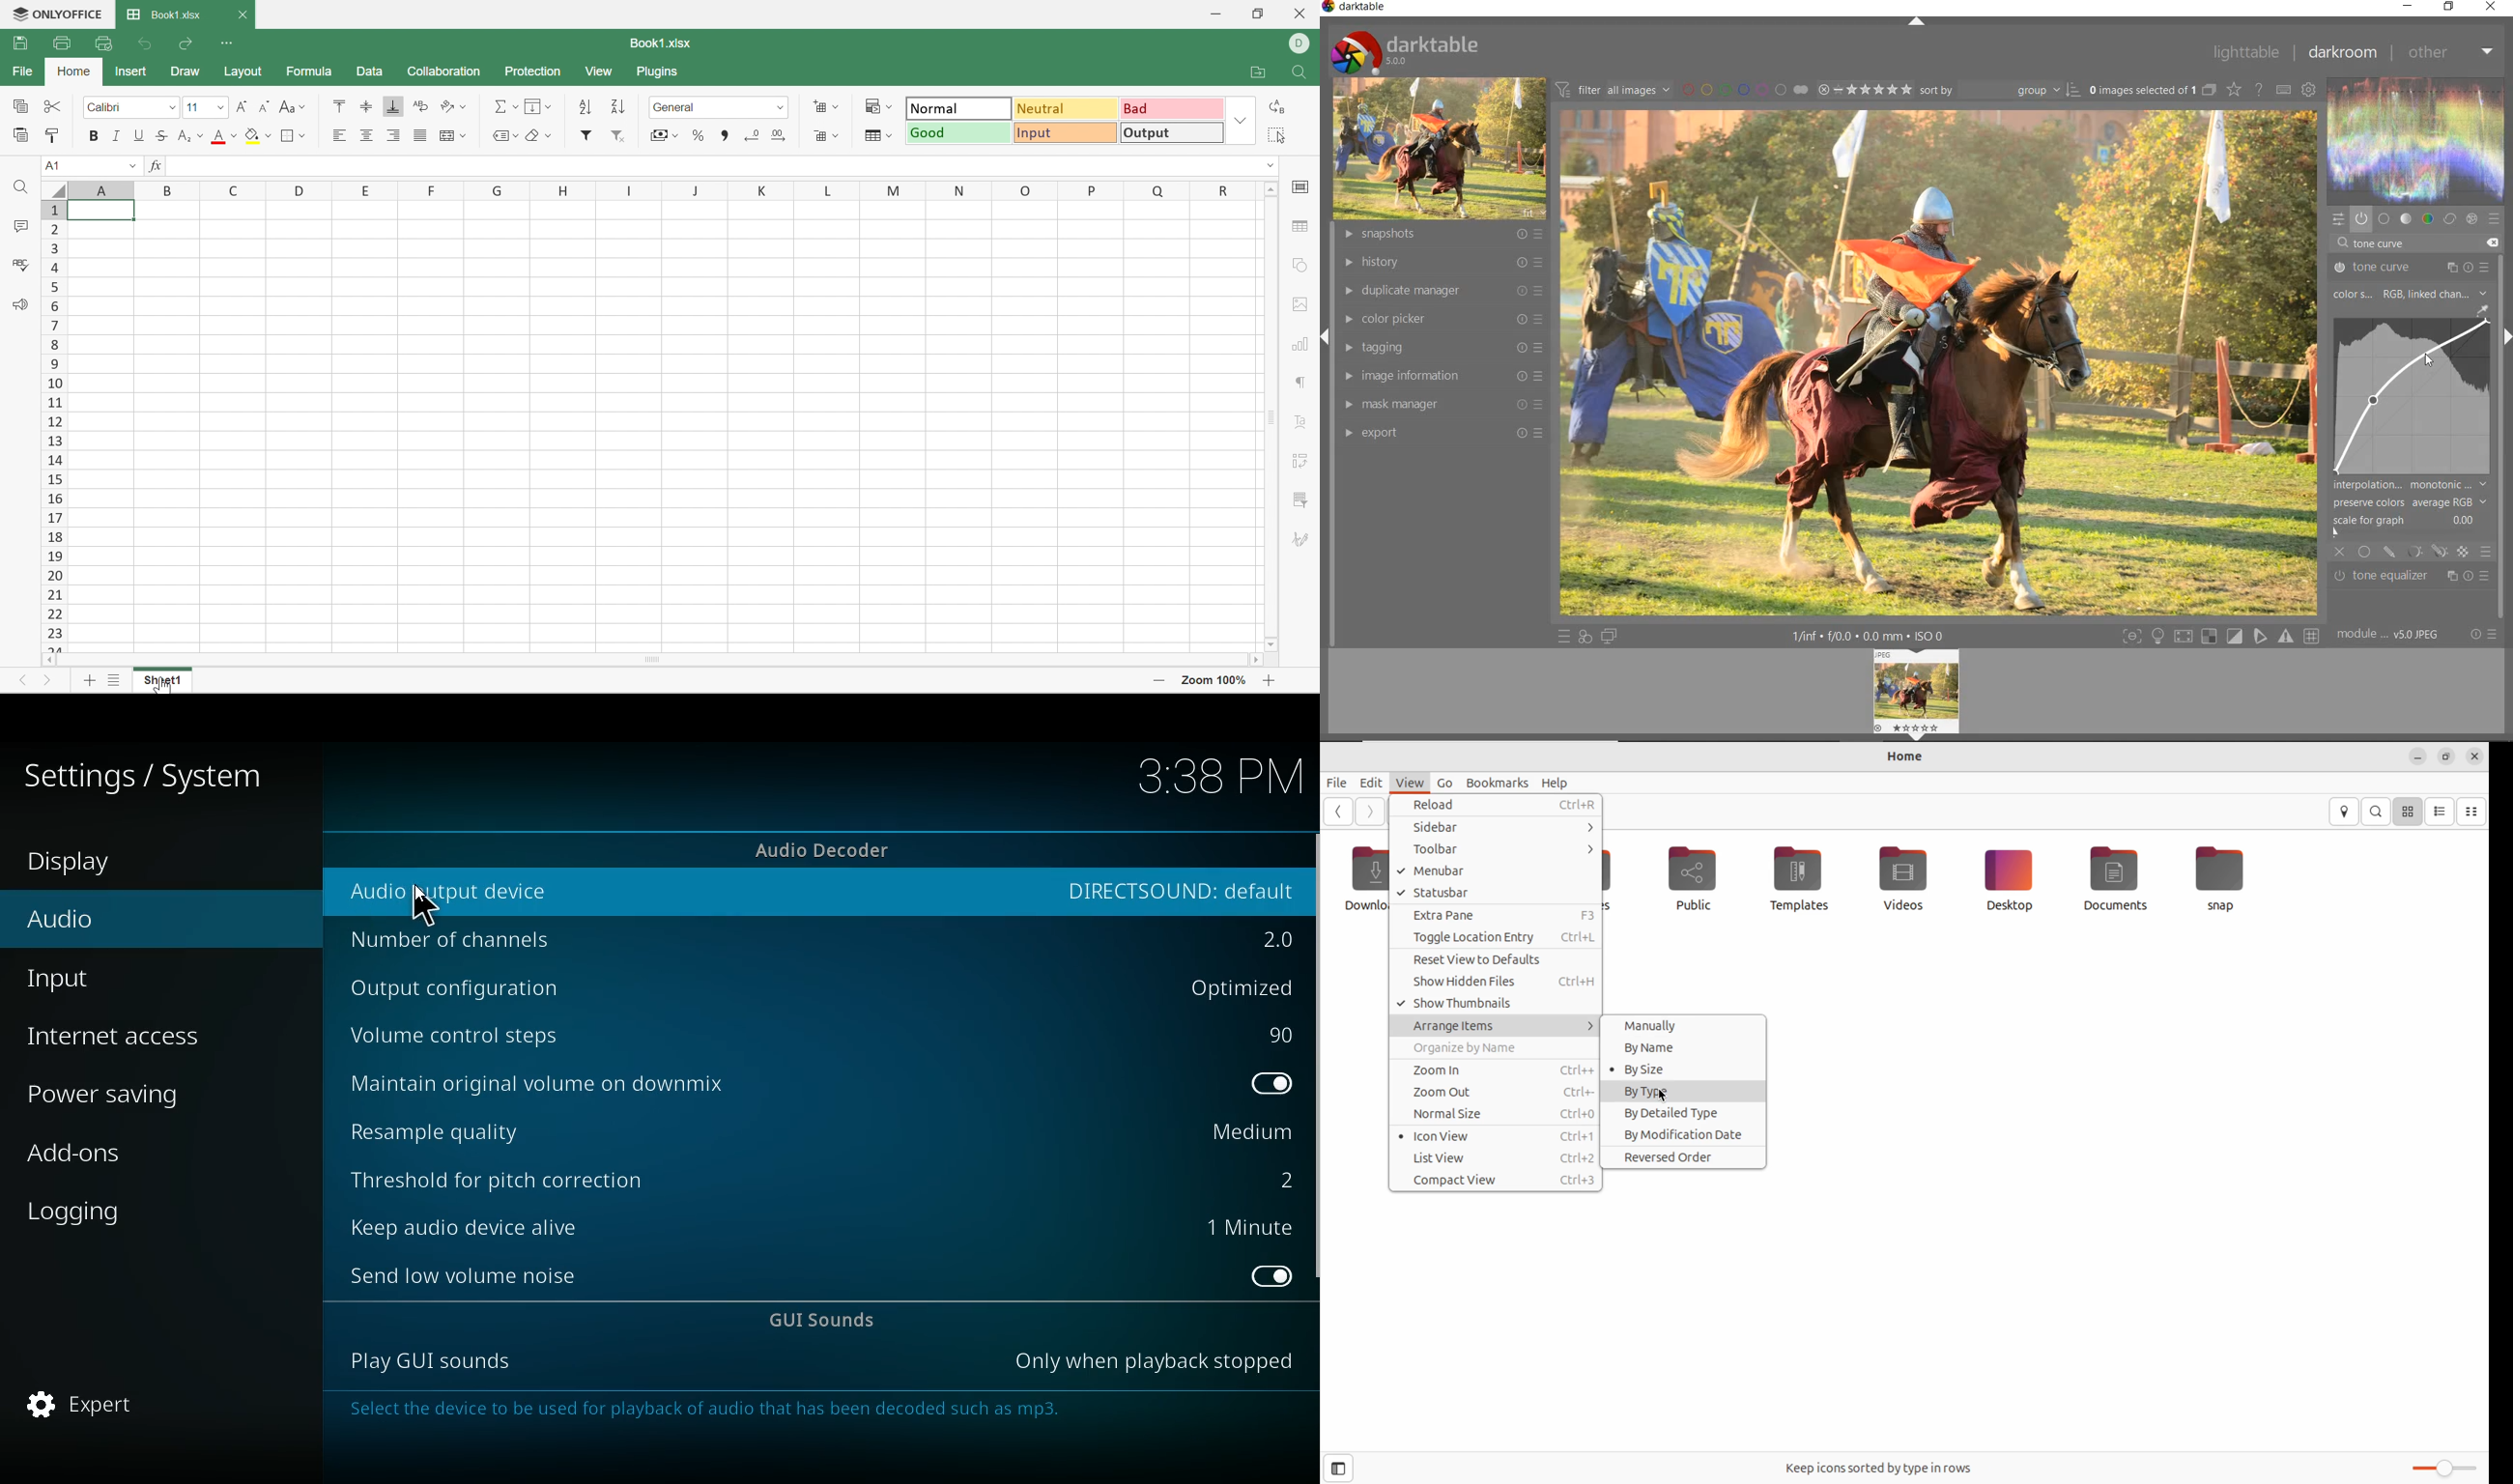 The height and width of the screenshot is (1484, 2520). What do you see at coordinates (617, 138) in the screenshot?
I see `Remove filter` at bounding box center [617, 138].